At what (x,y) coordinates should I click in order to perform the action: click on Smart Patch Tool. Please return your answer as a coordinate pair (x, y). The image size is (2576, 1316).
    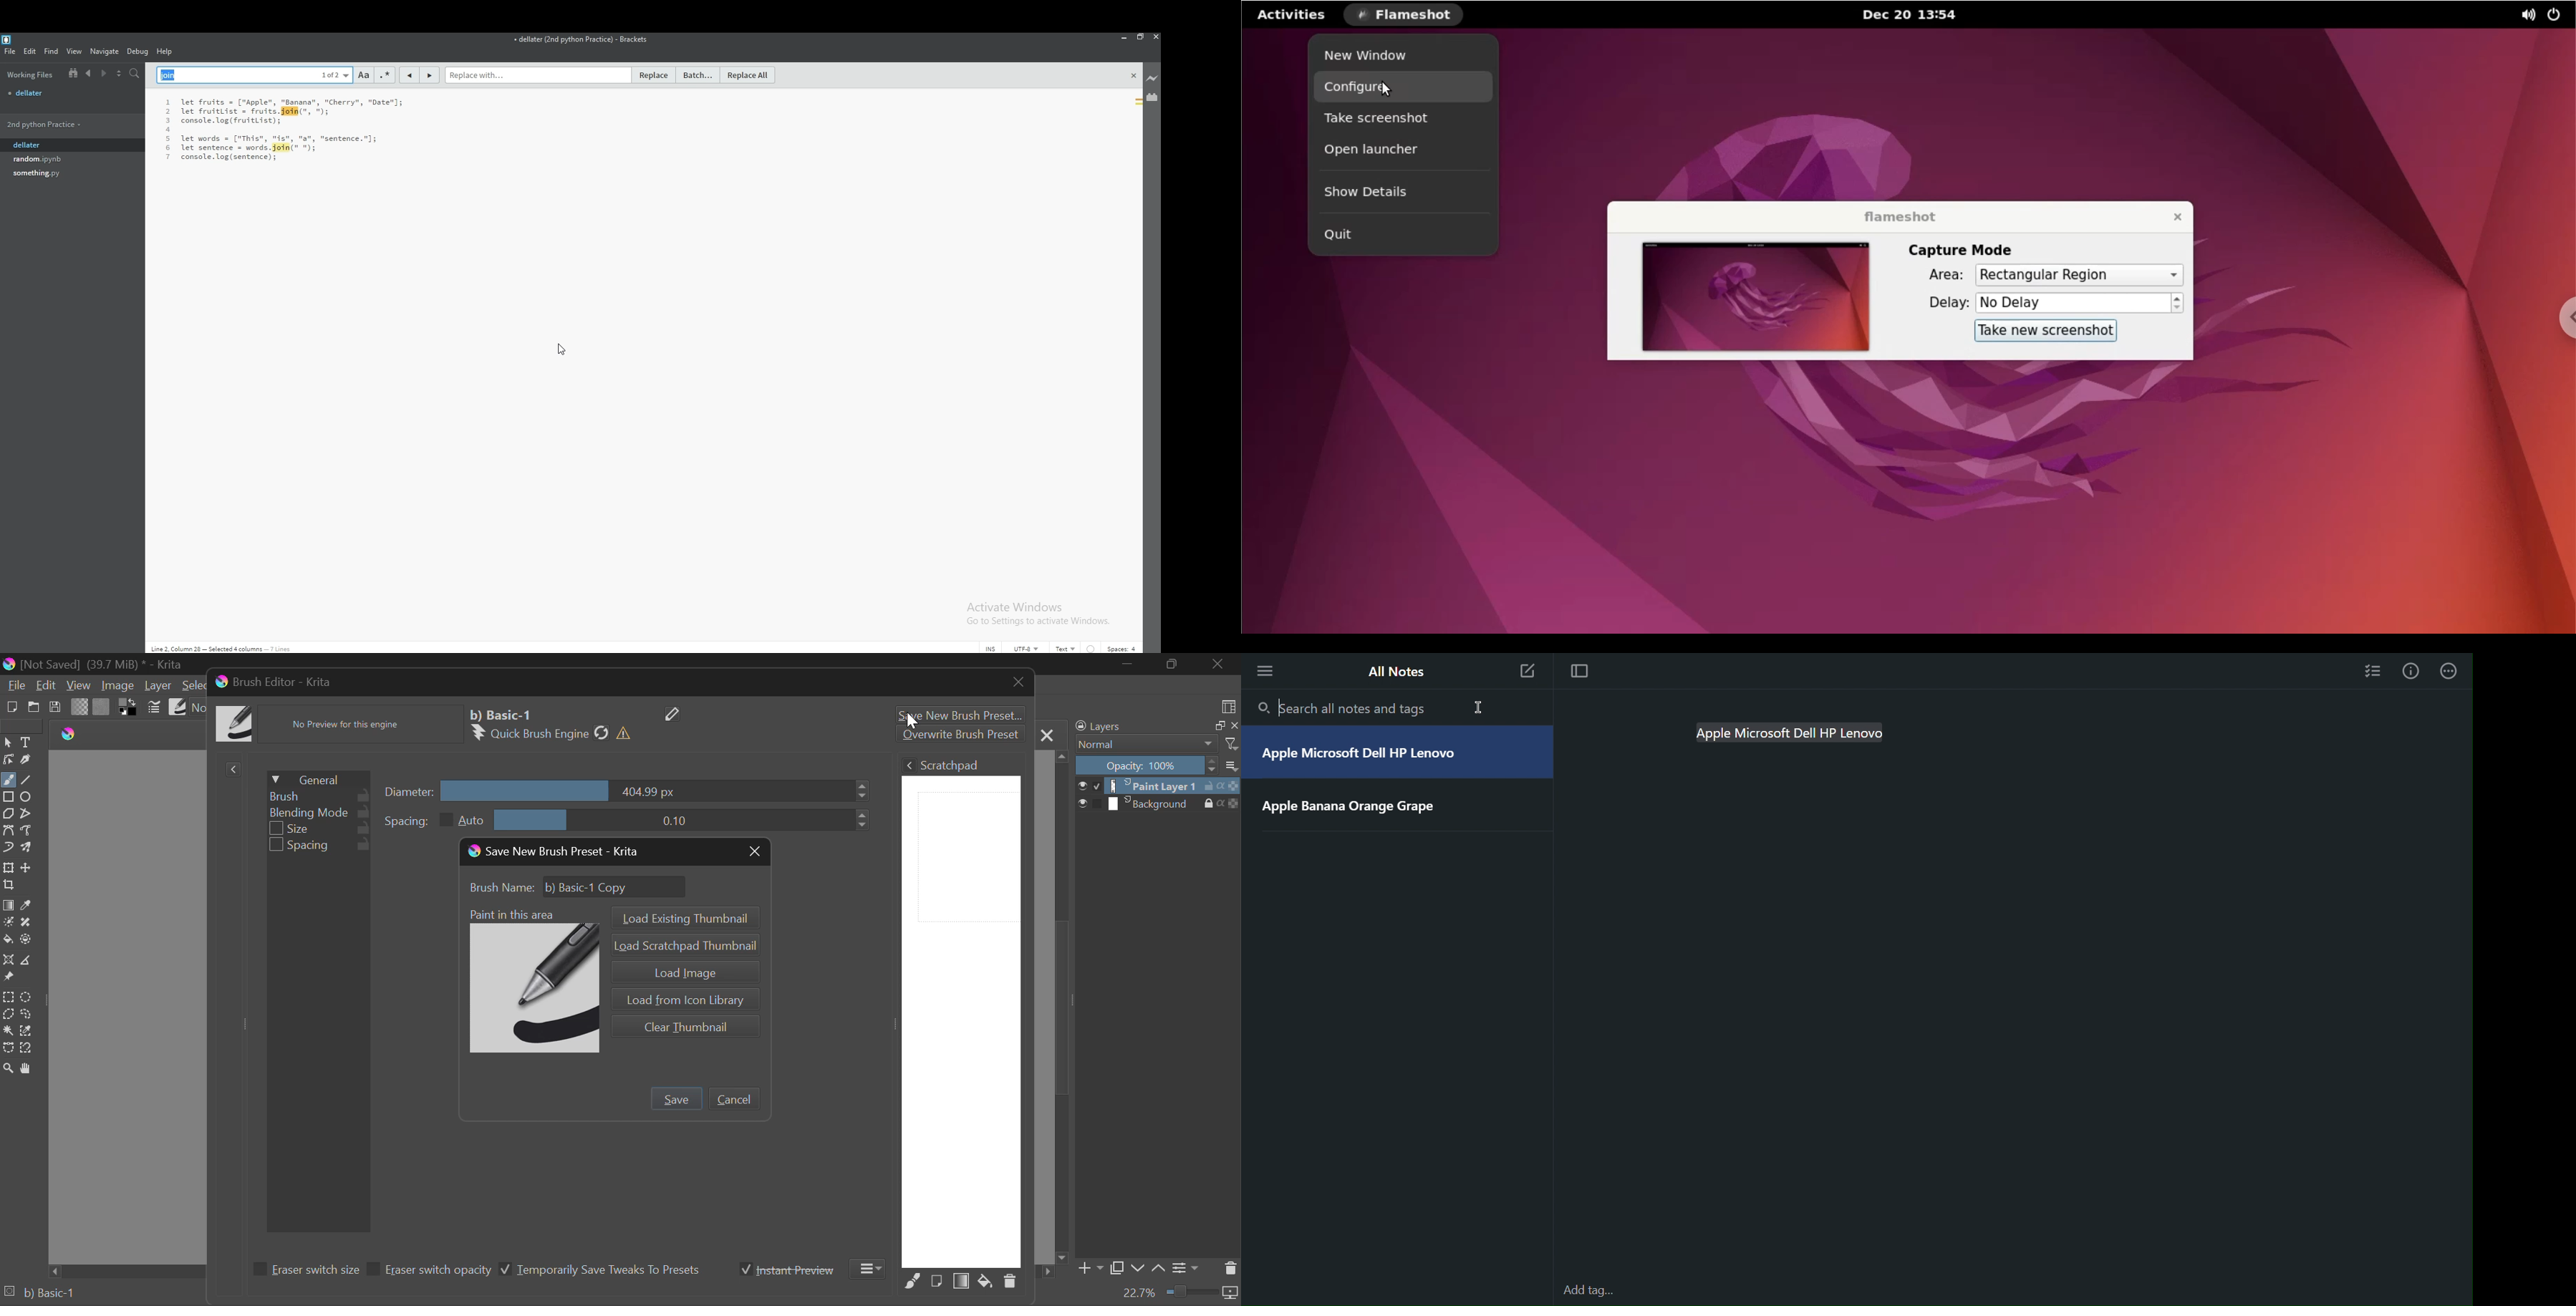
    Looking at the image, I should click on (27, 921).